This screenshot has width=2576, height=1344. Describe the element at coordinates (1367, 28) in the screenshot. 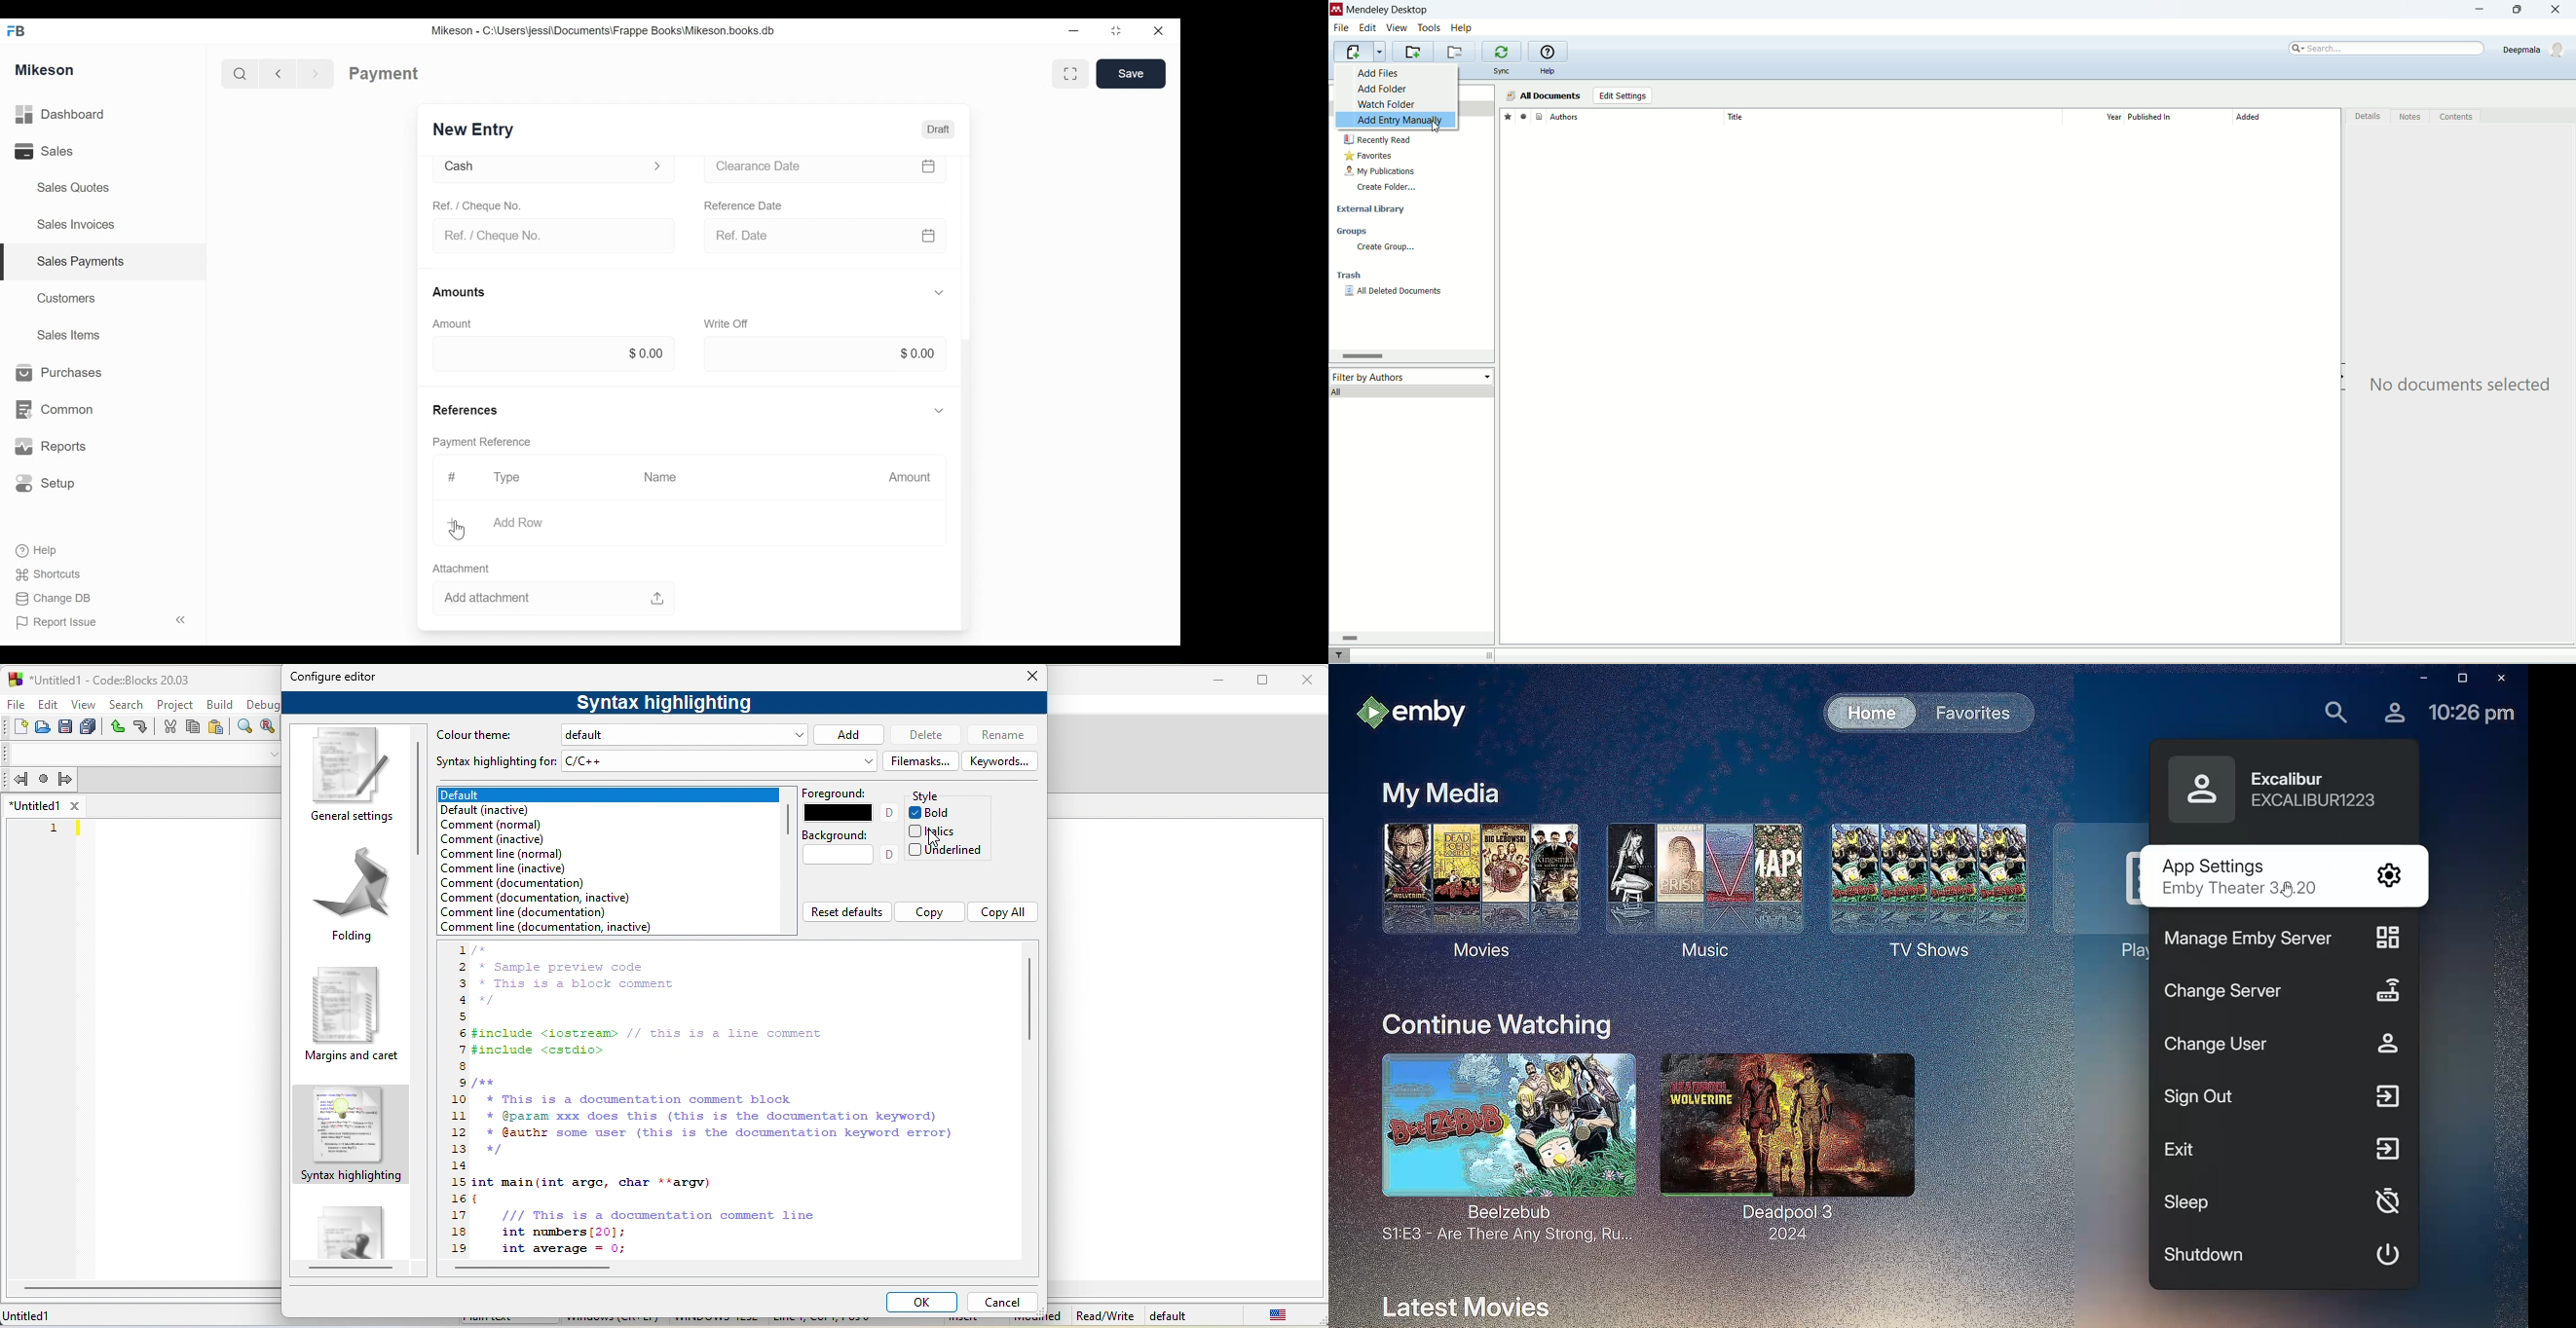

I see `edit` at that location.